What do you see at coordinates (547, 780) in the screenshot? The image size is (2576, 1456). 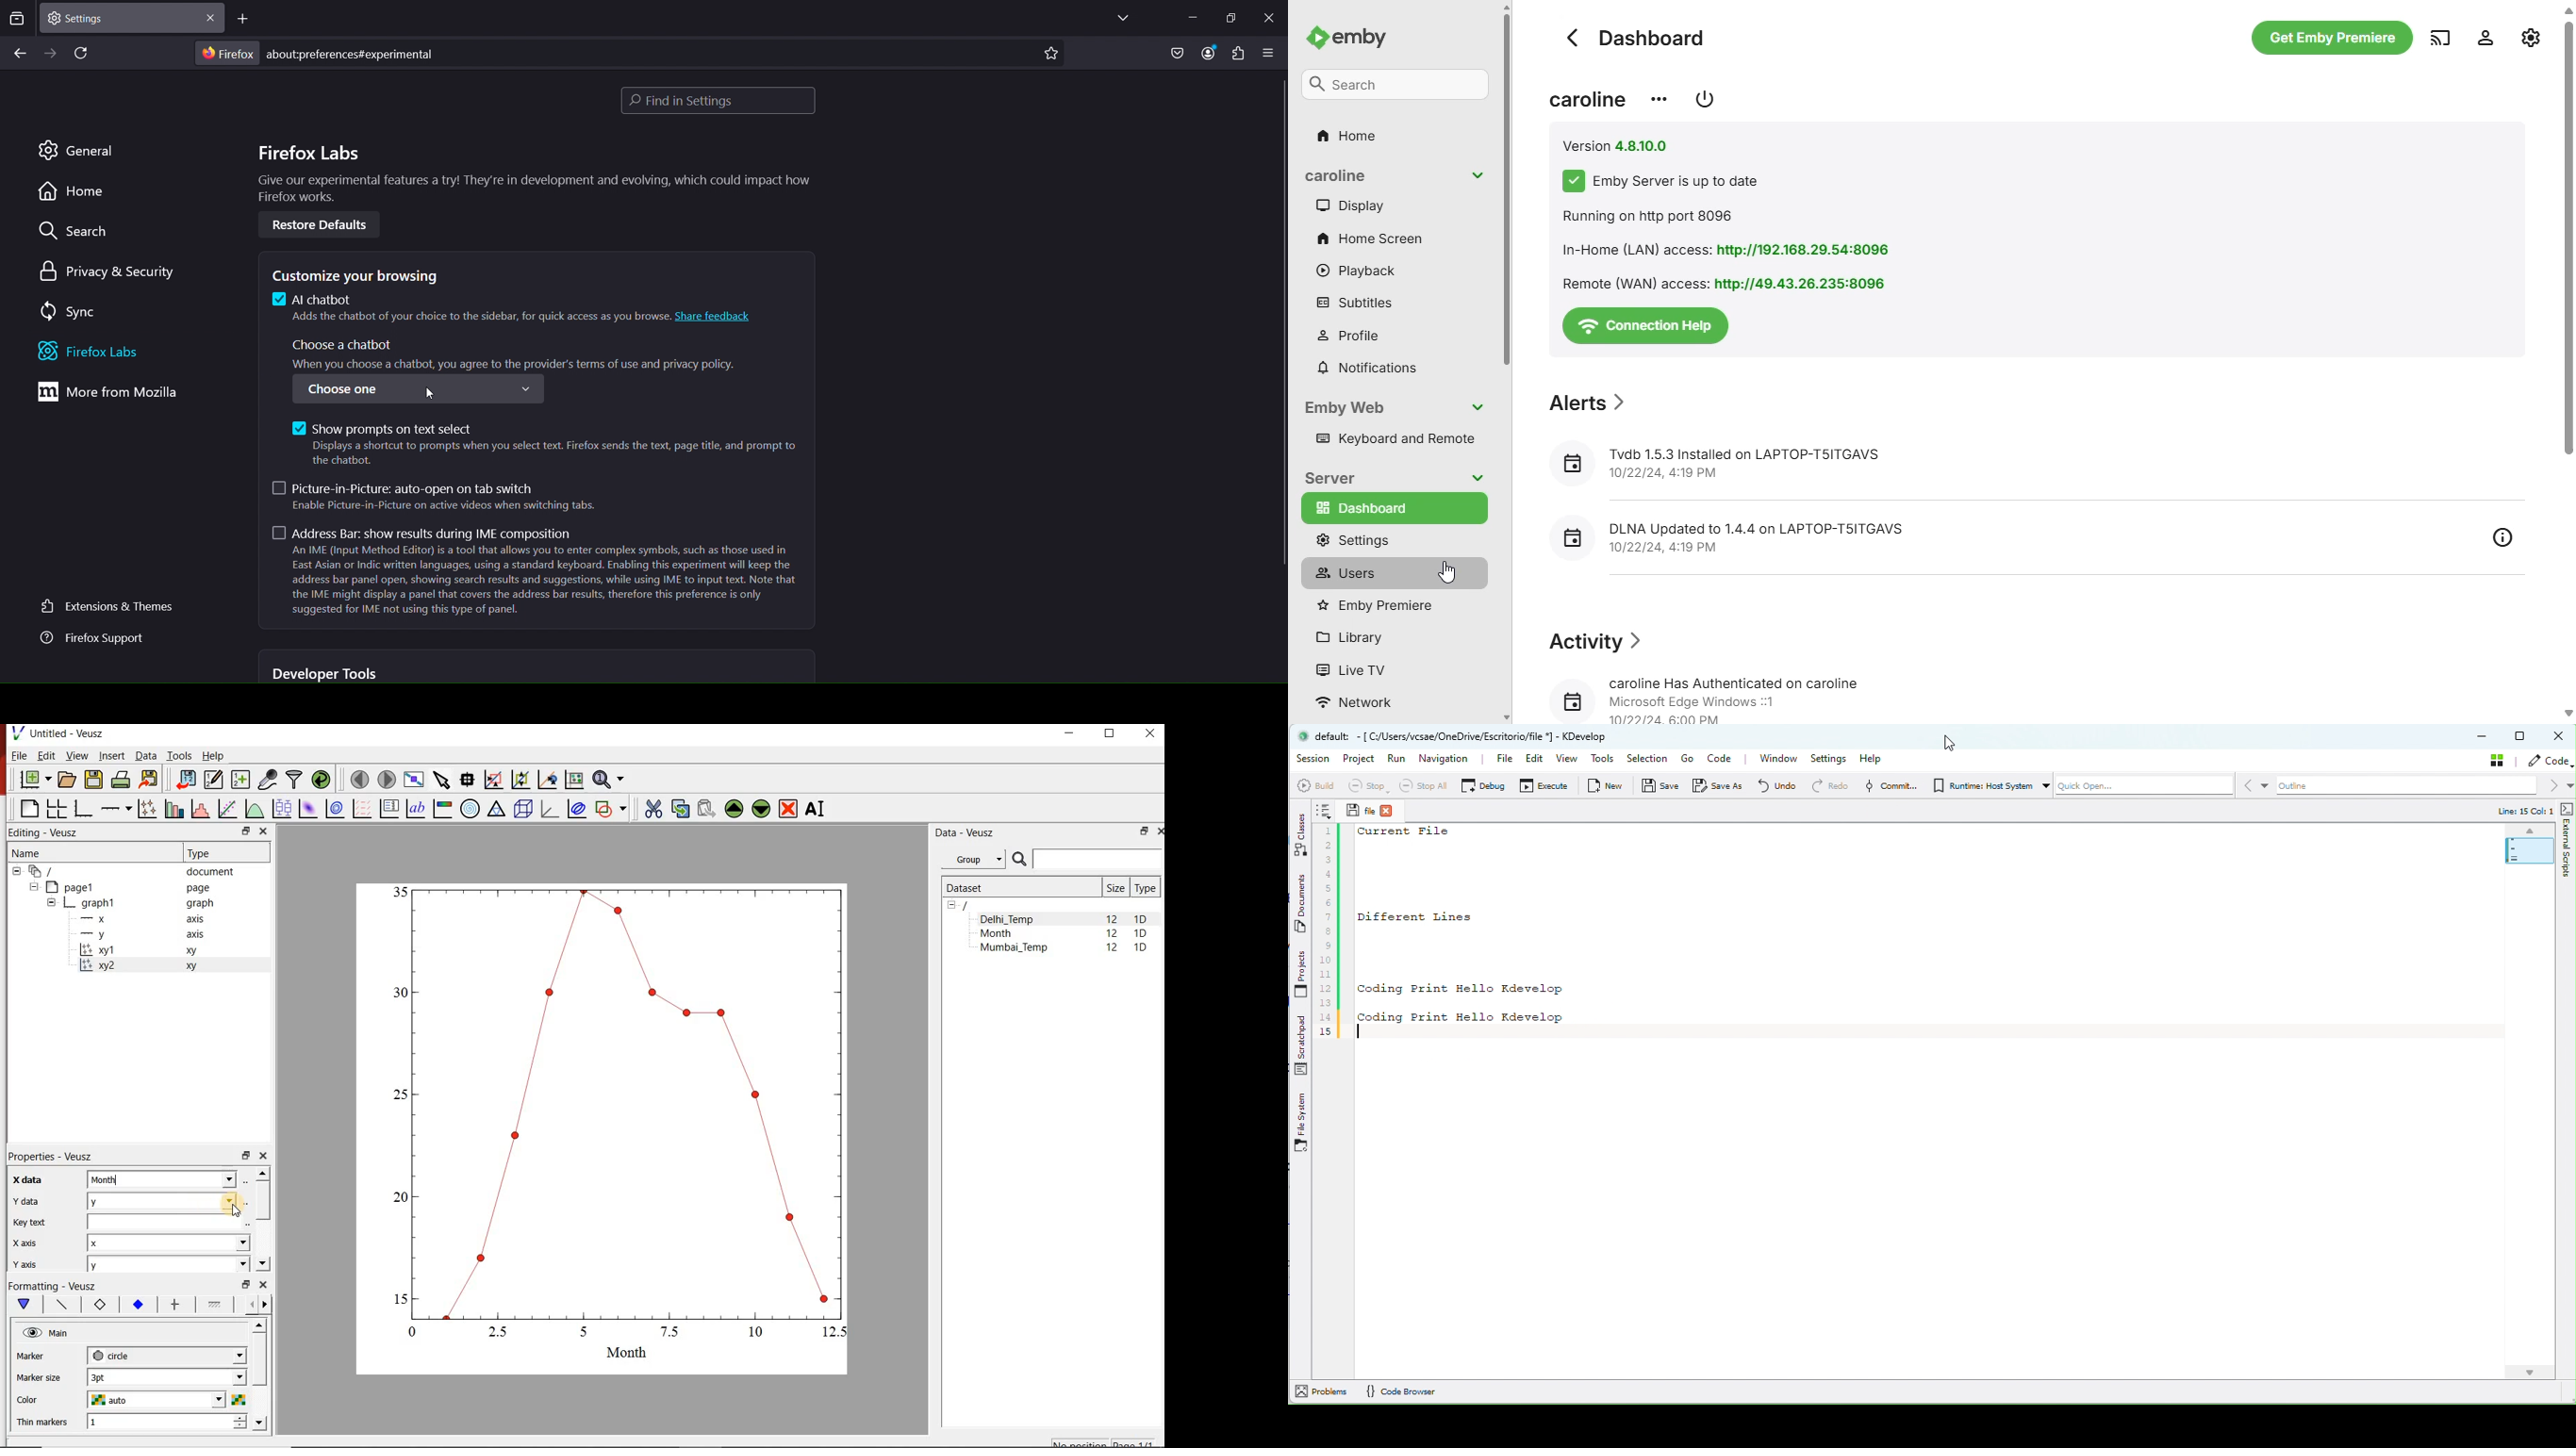 I see `click to recenter graph axes` at bounding box center [547, 780].